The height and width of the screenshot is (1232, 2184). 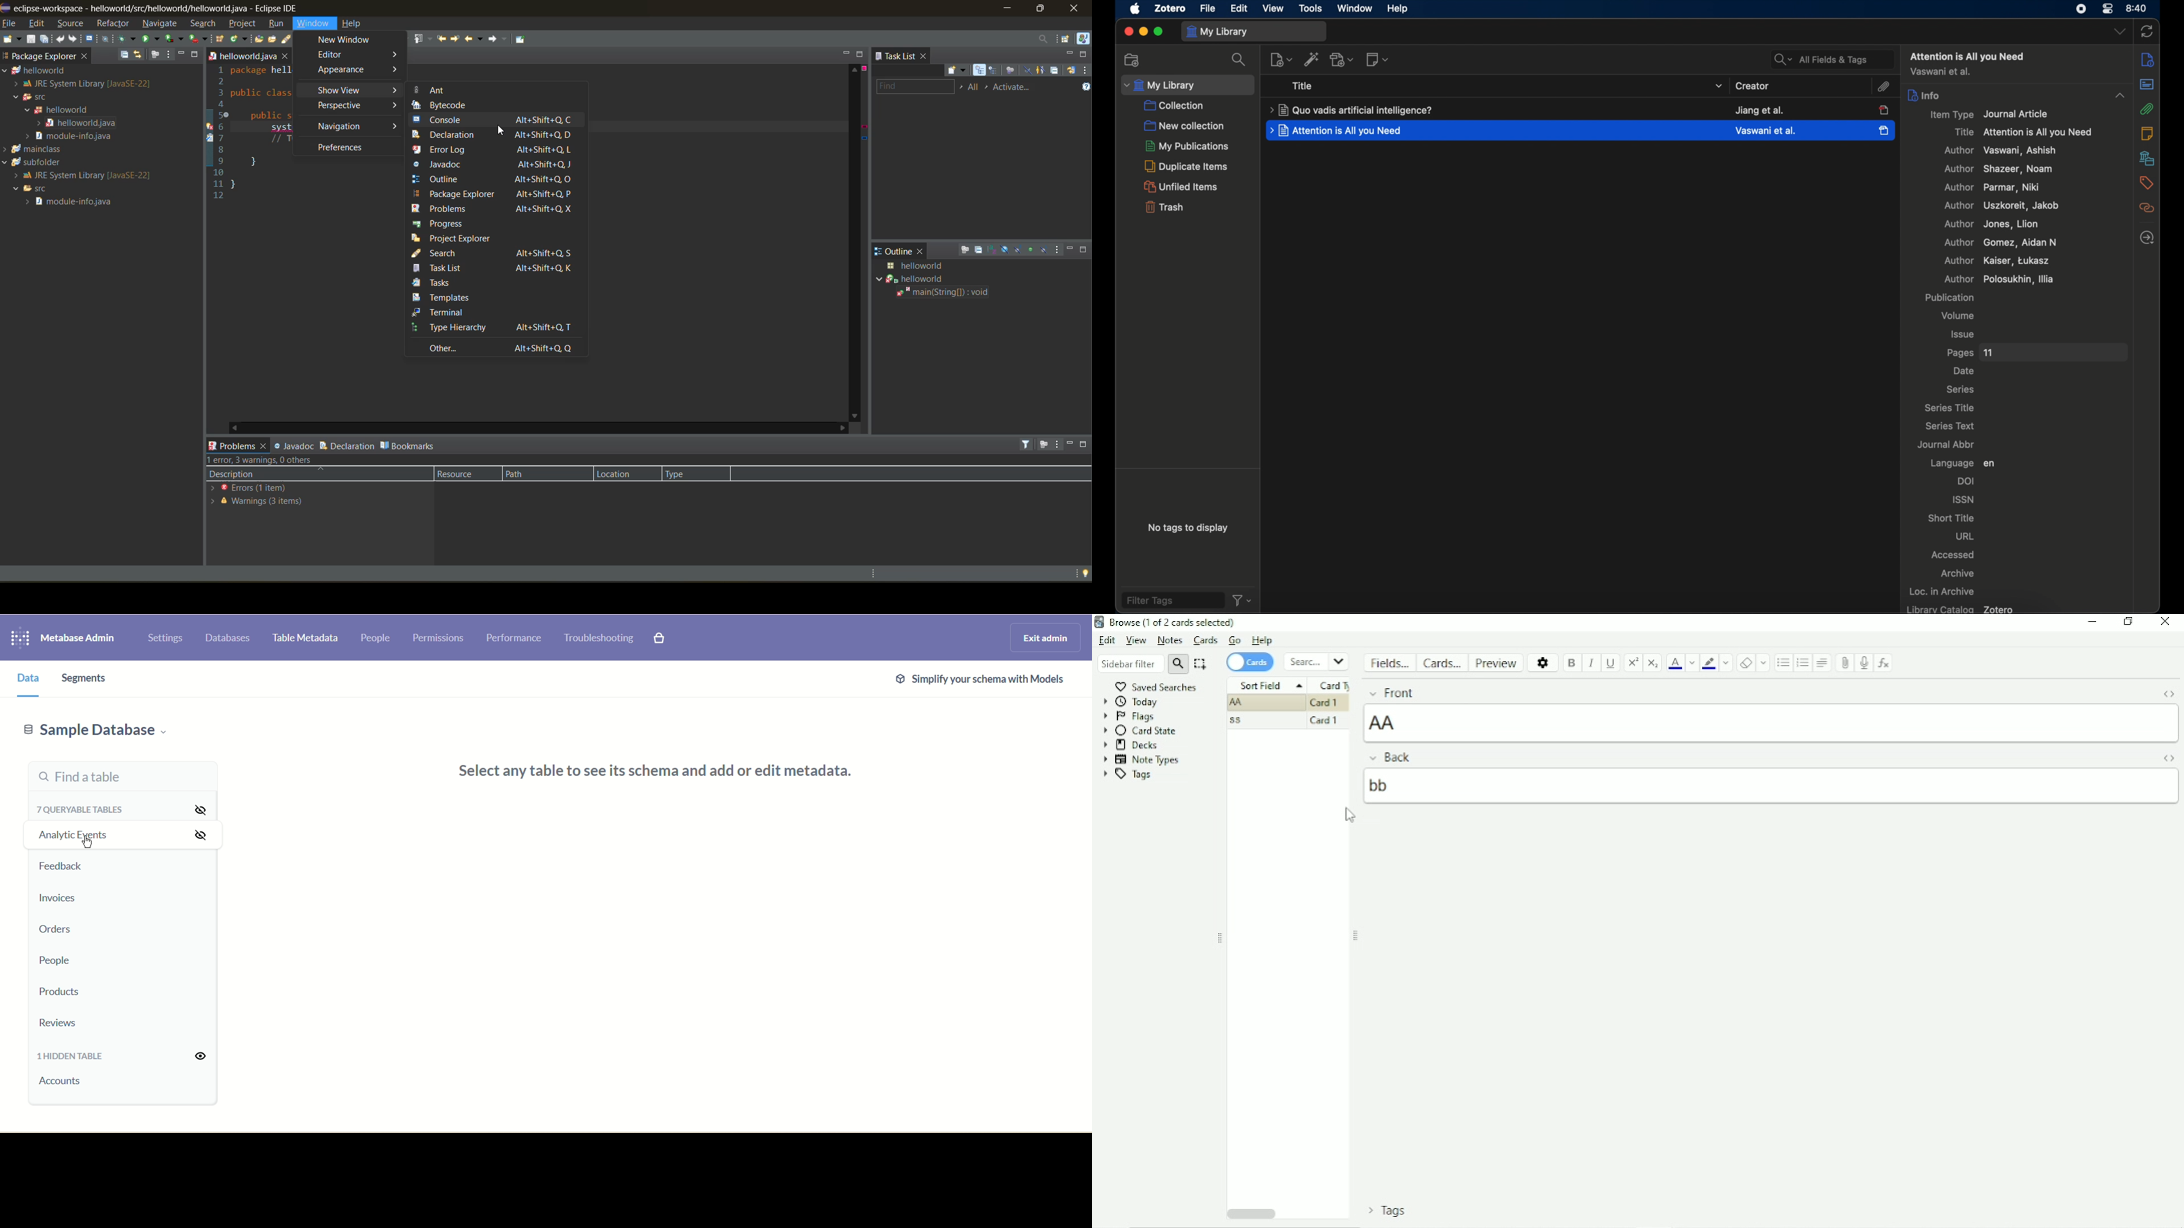 What do you see at coordinates (2148, 108) in the screenshot?
I see `attachment` at bounding box center [2148, 108].